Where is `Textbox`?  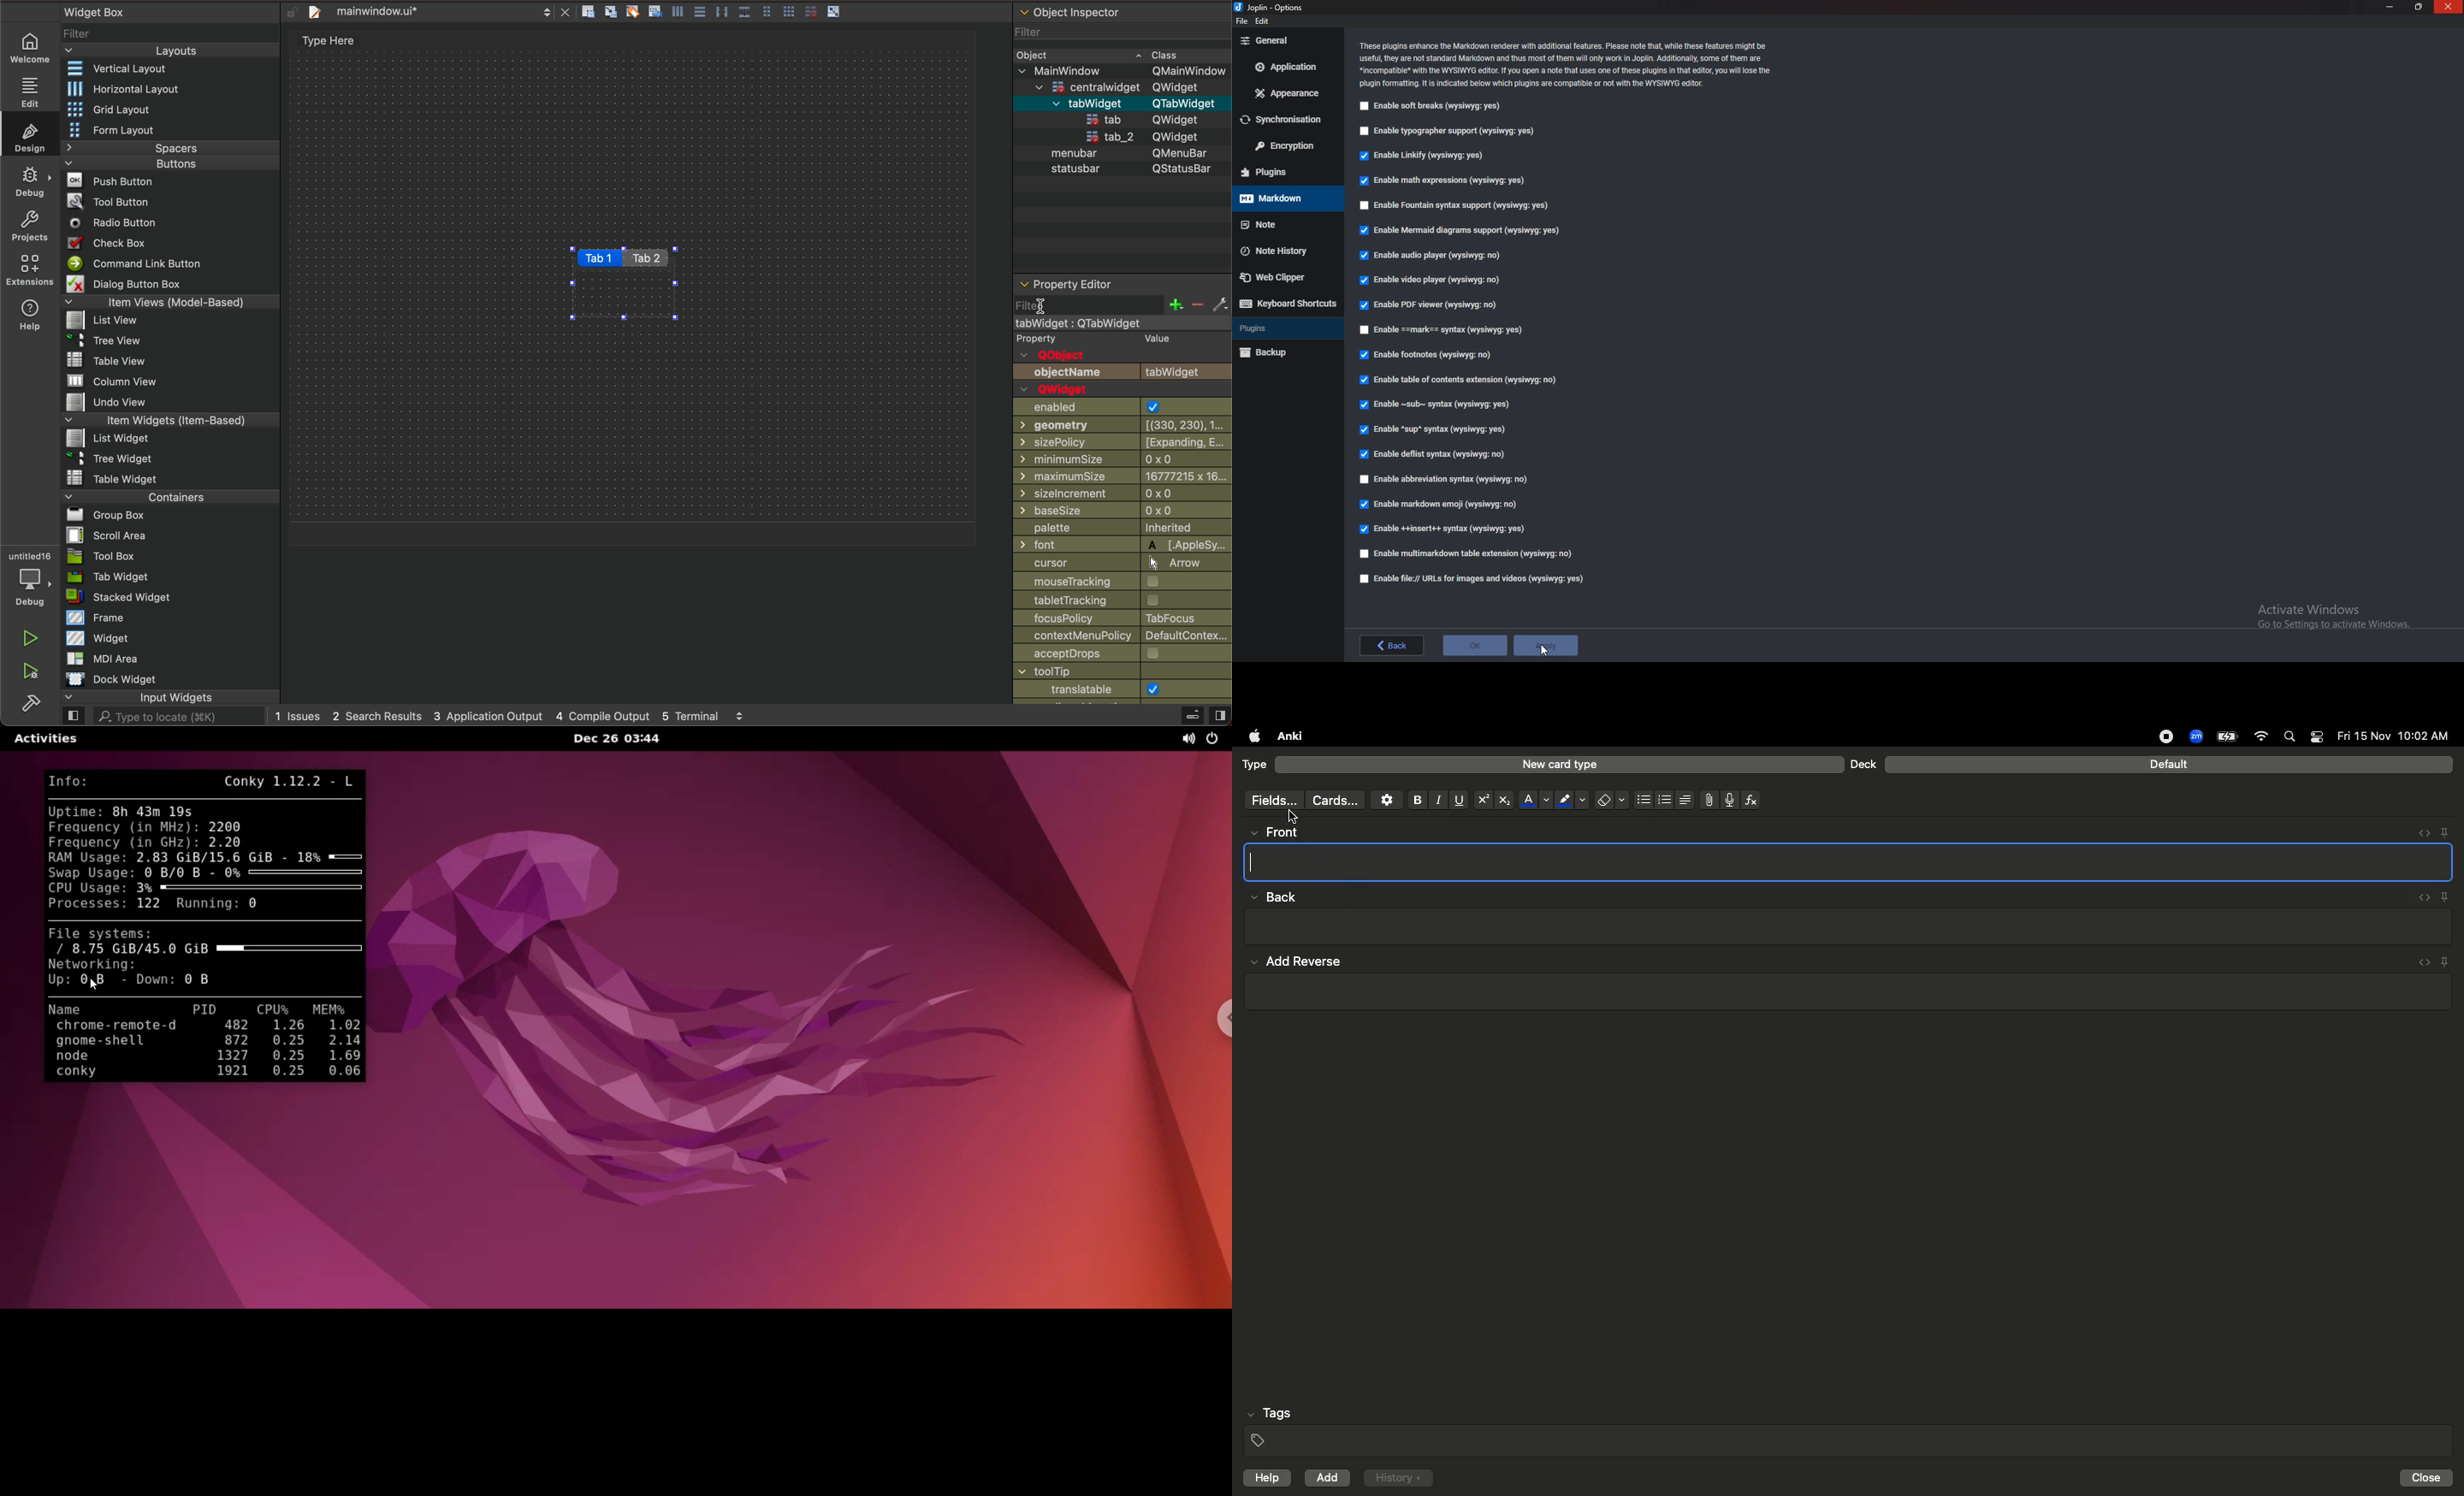 Textbox is located at coordinates (1845, 927).